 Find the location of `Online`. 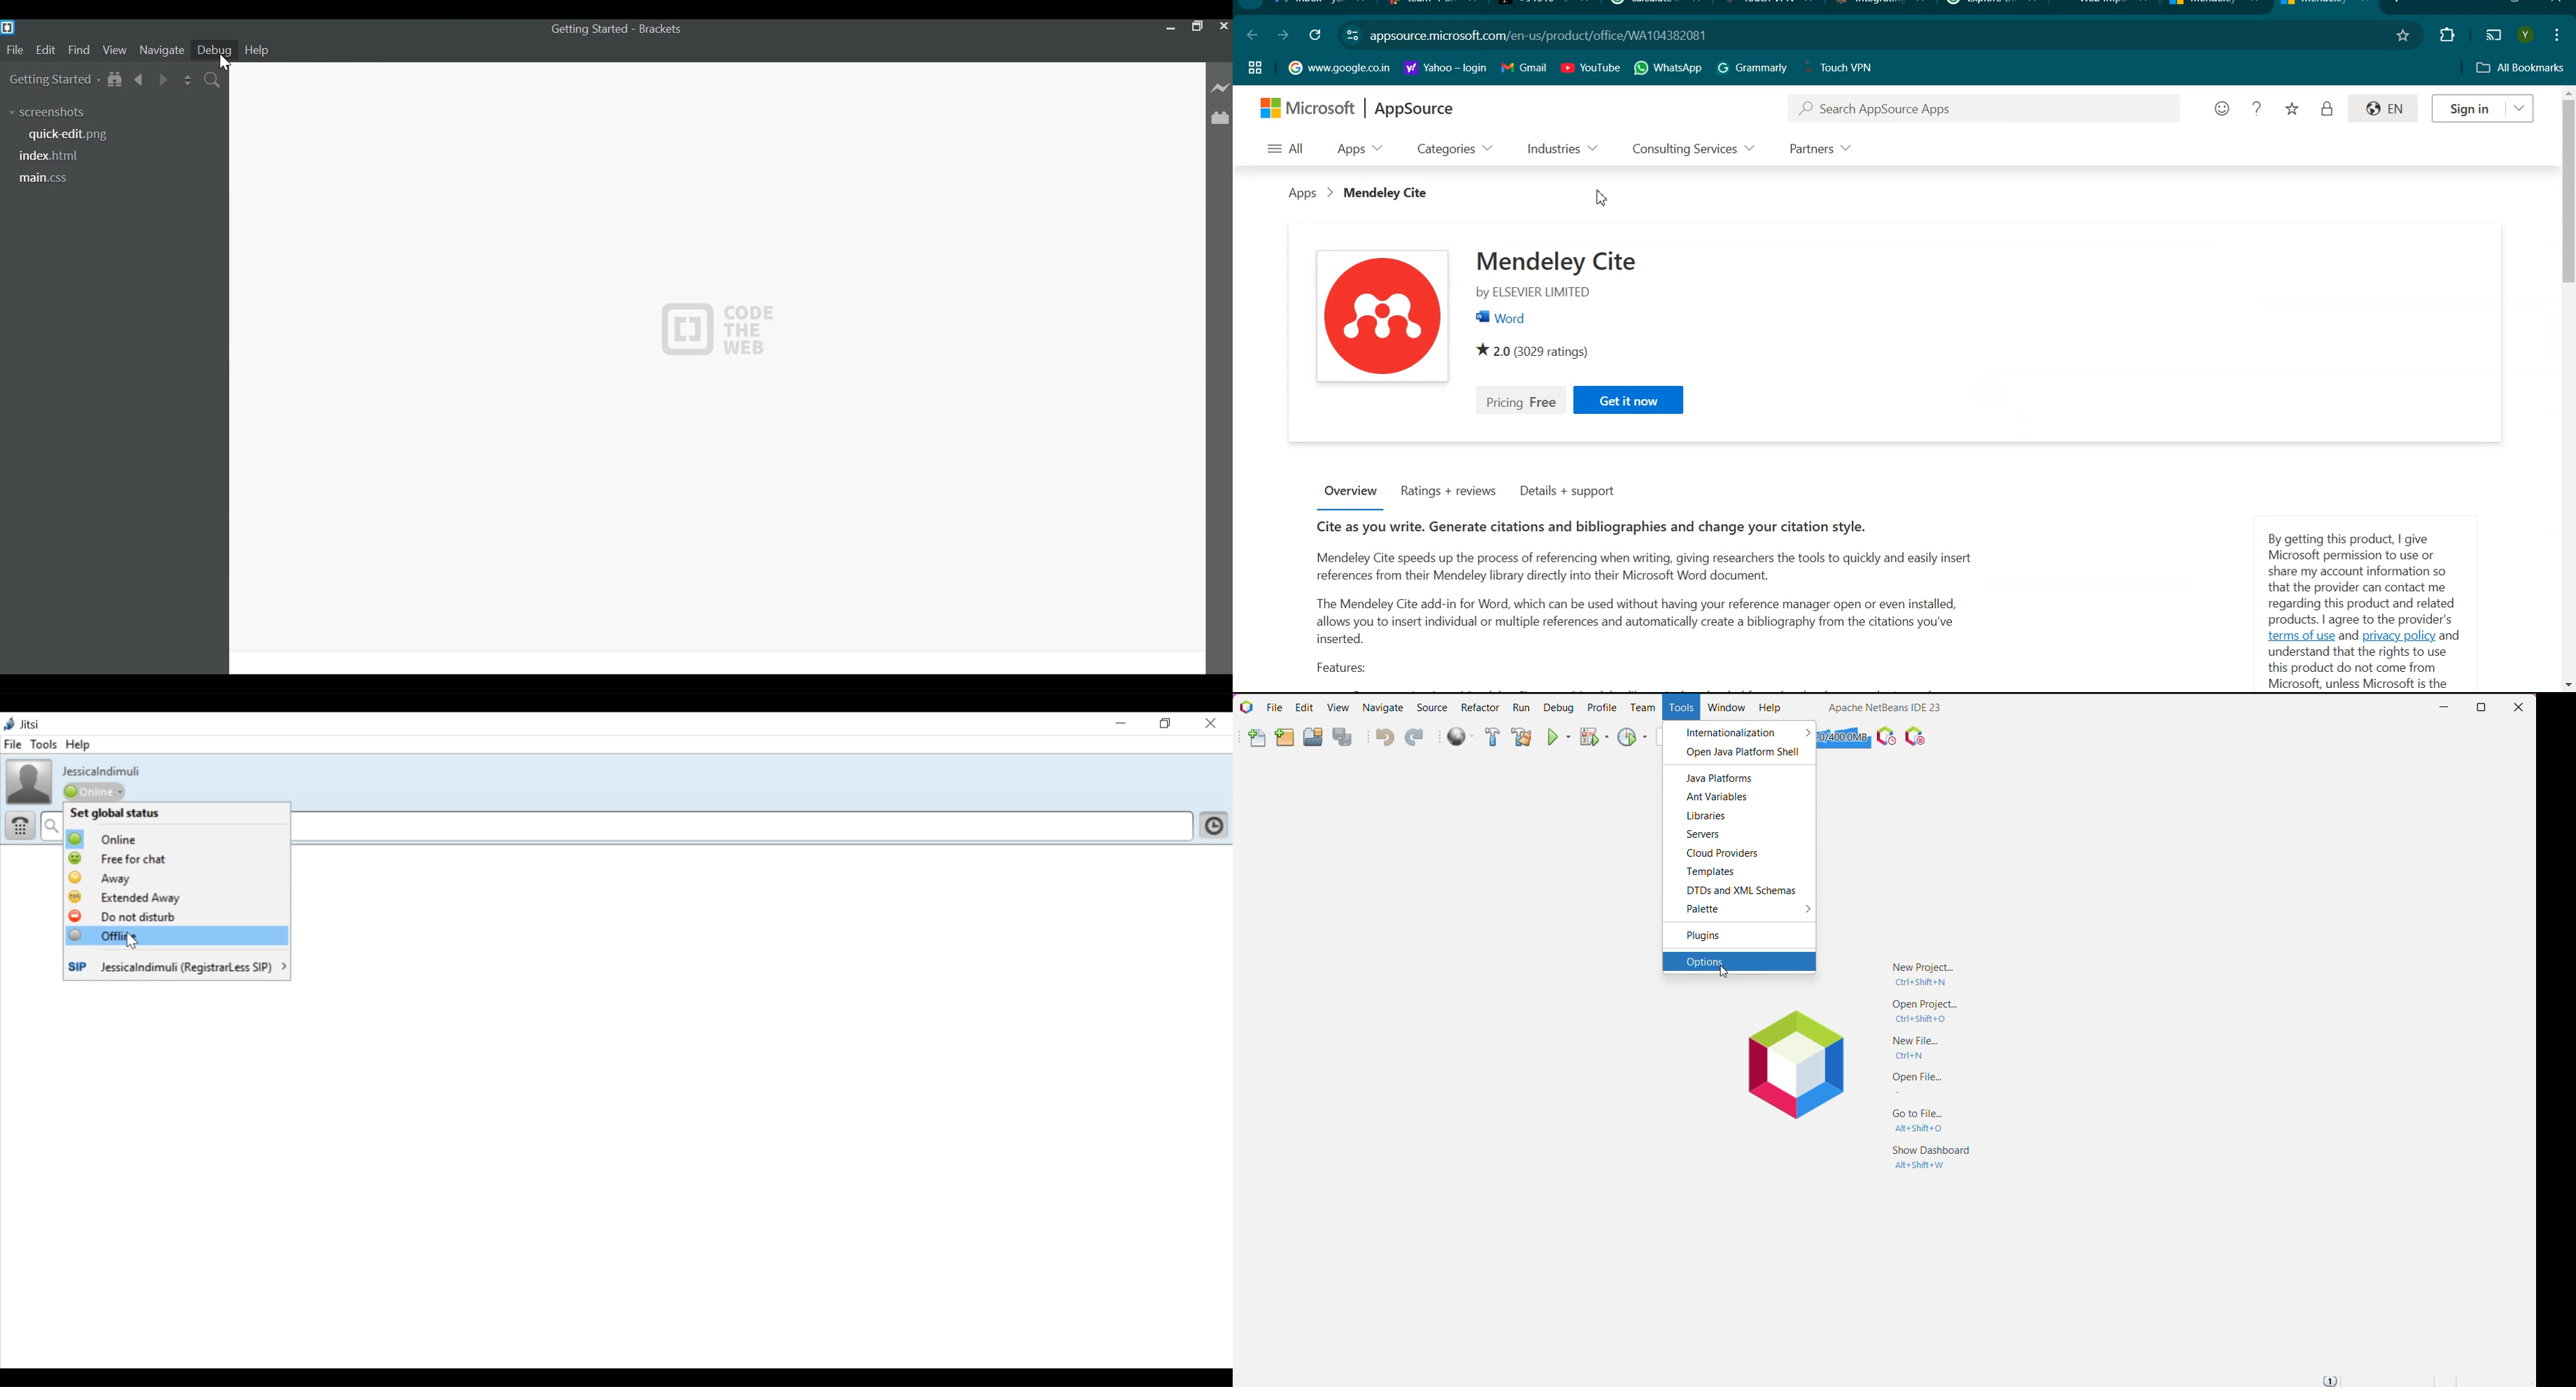

Online is located at coordinates (175, 838).